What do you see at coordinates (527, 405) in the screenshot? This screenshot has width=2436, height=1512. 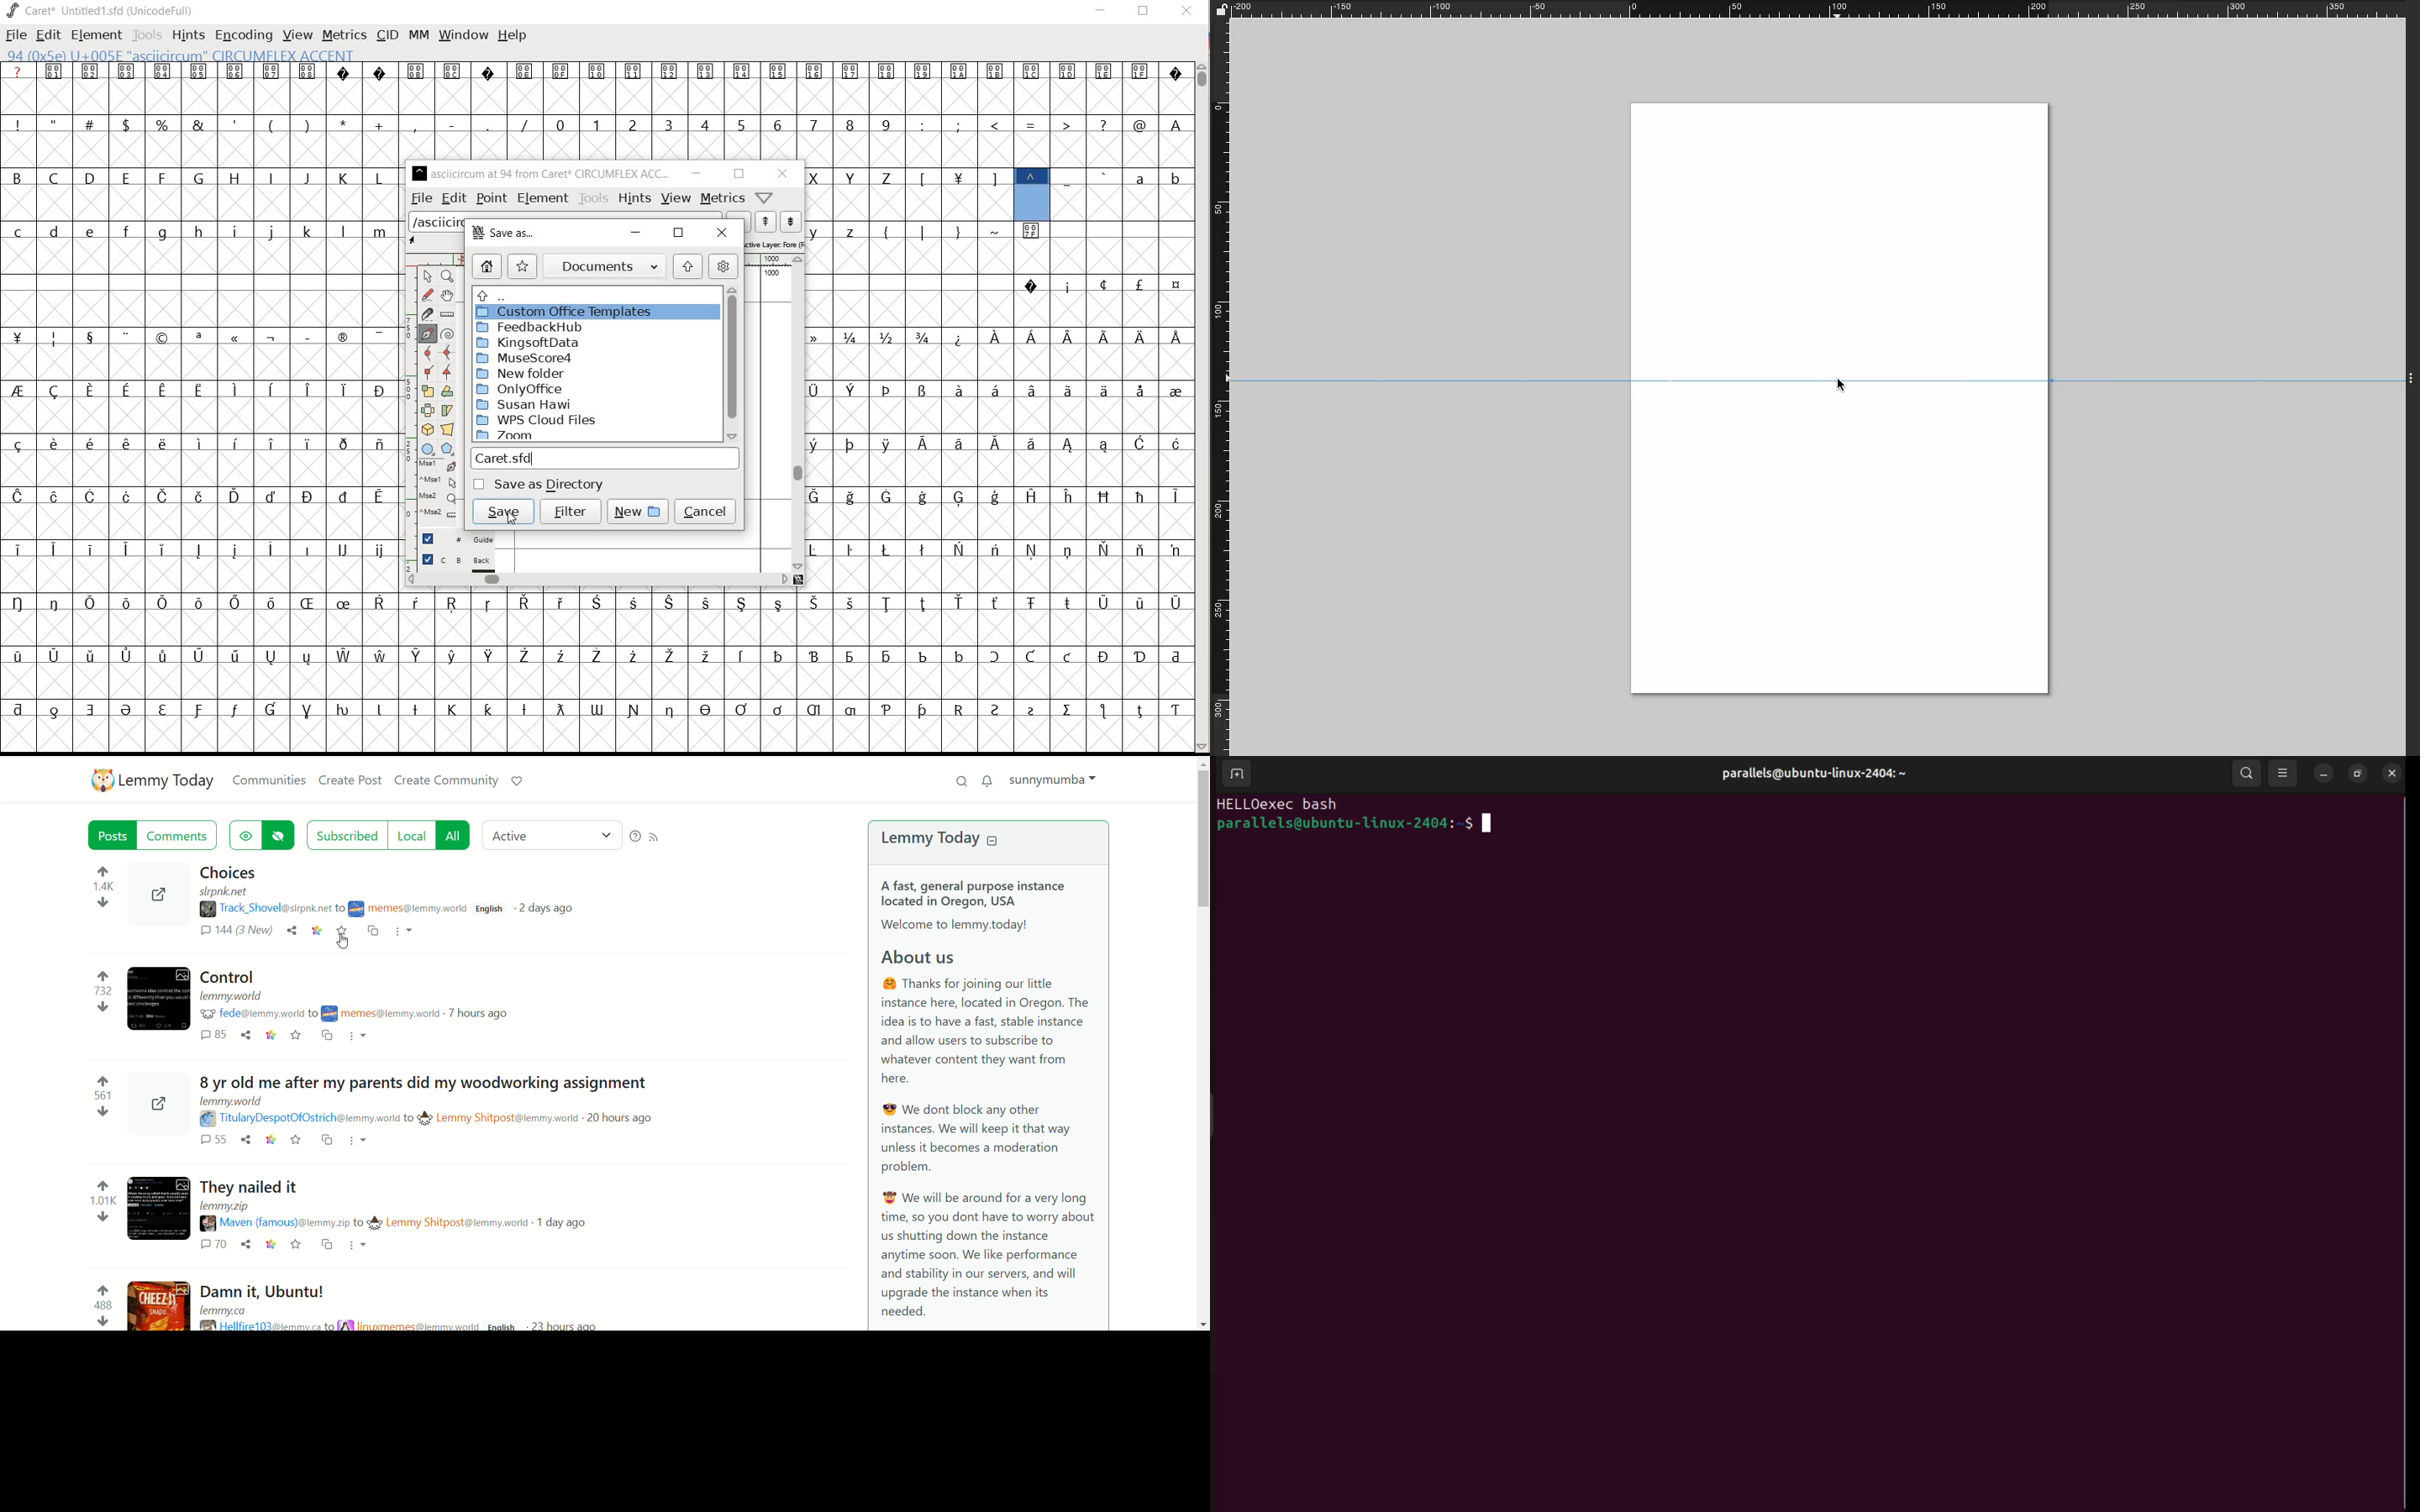 I see `Susan Hawi` at bounding box center [527, 405].